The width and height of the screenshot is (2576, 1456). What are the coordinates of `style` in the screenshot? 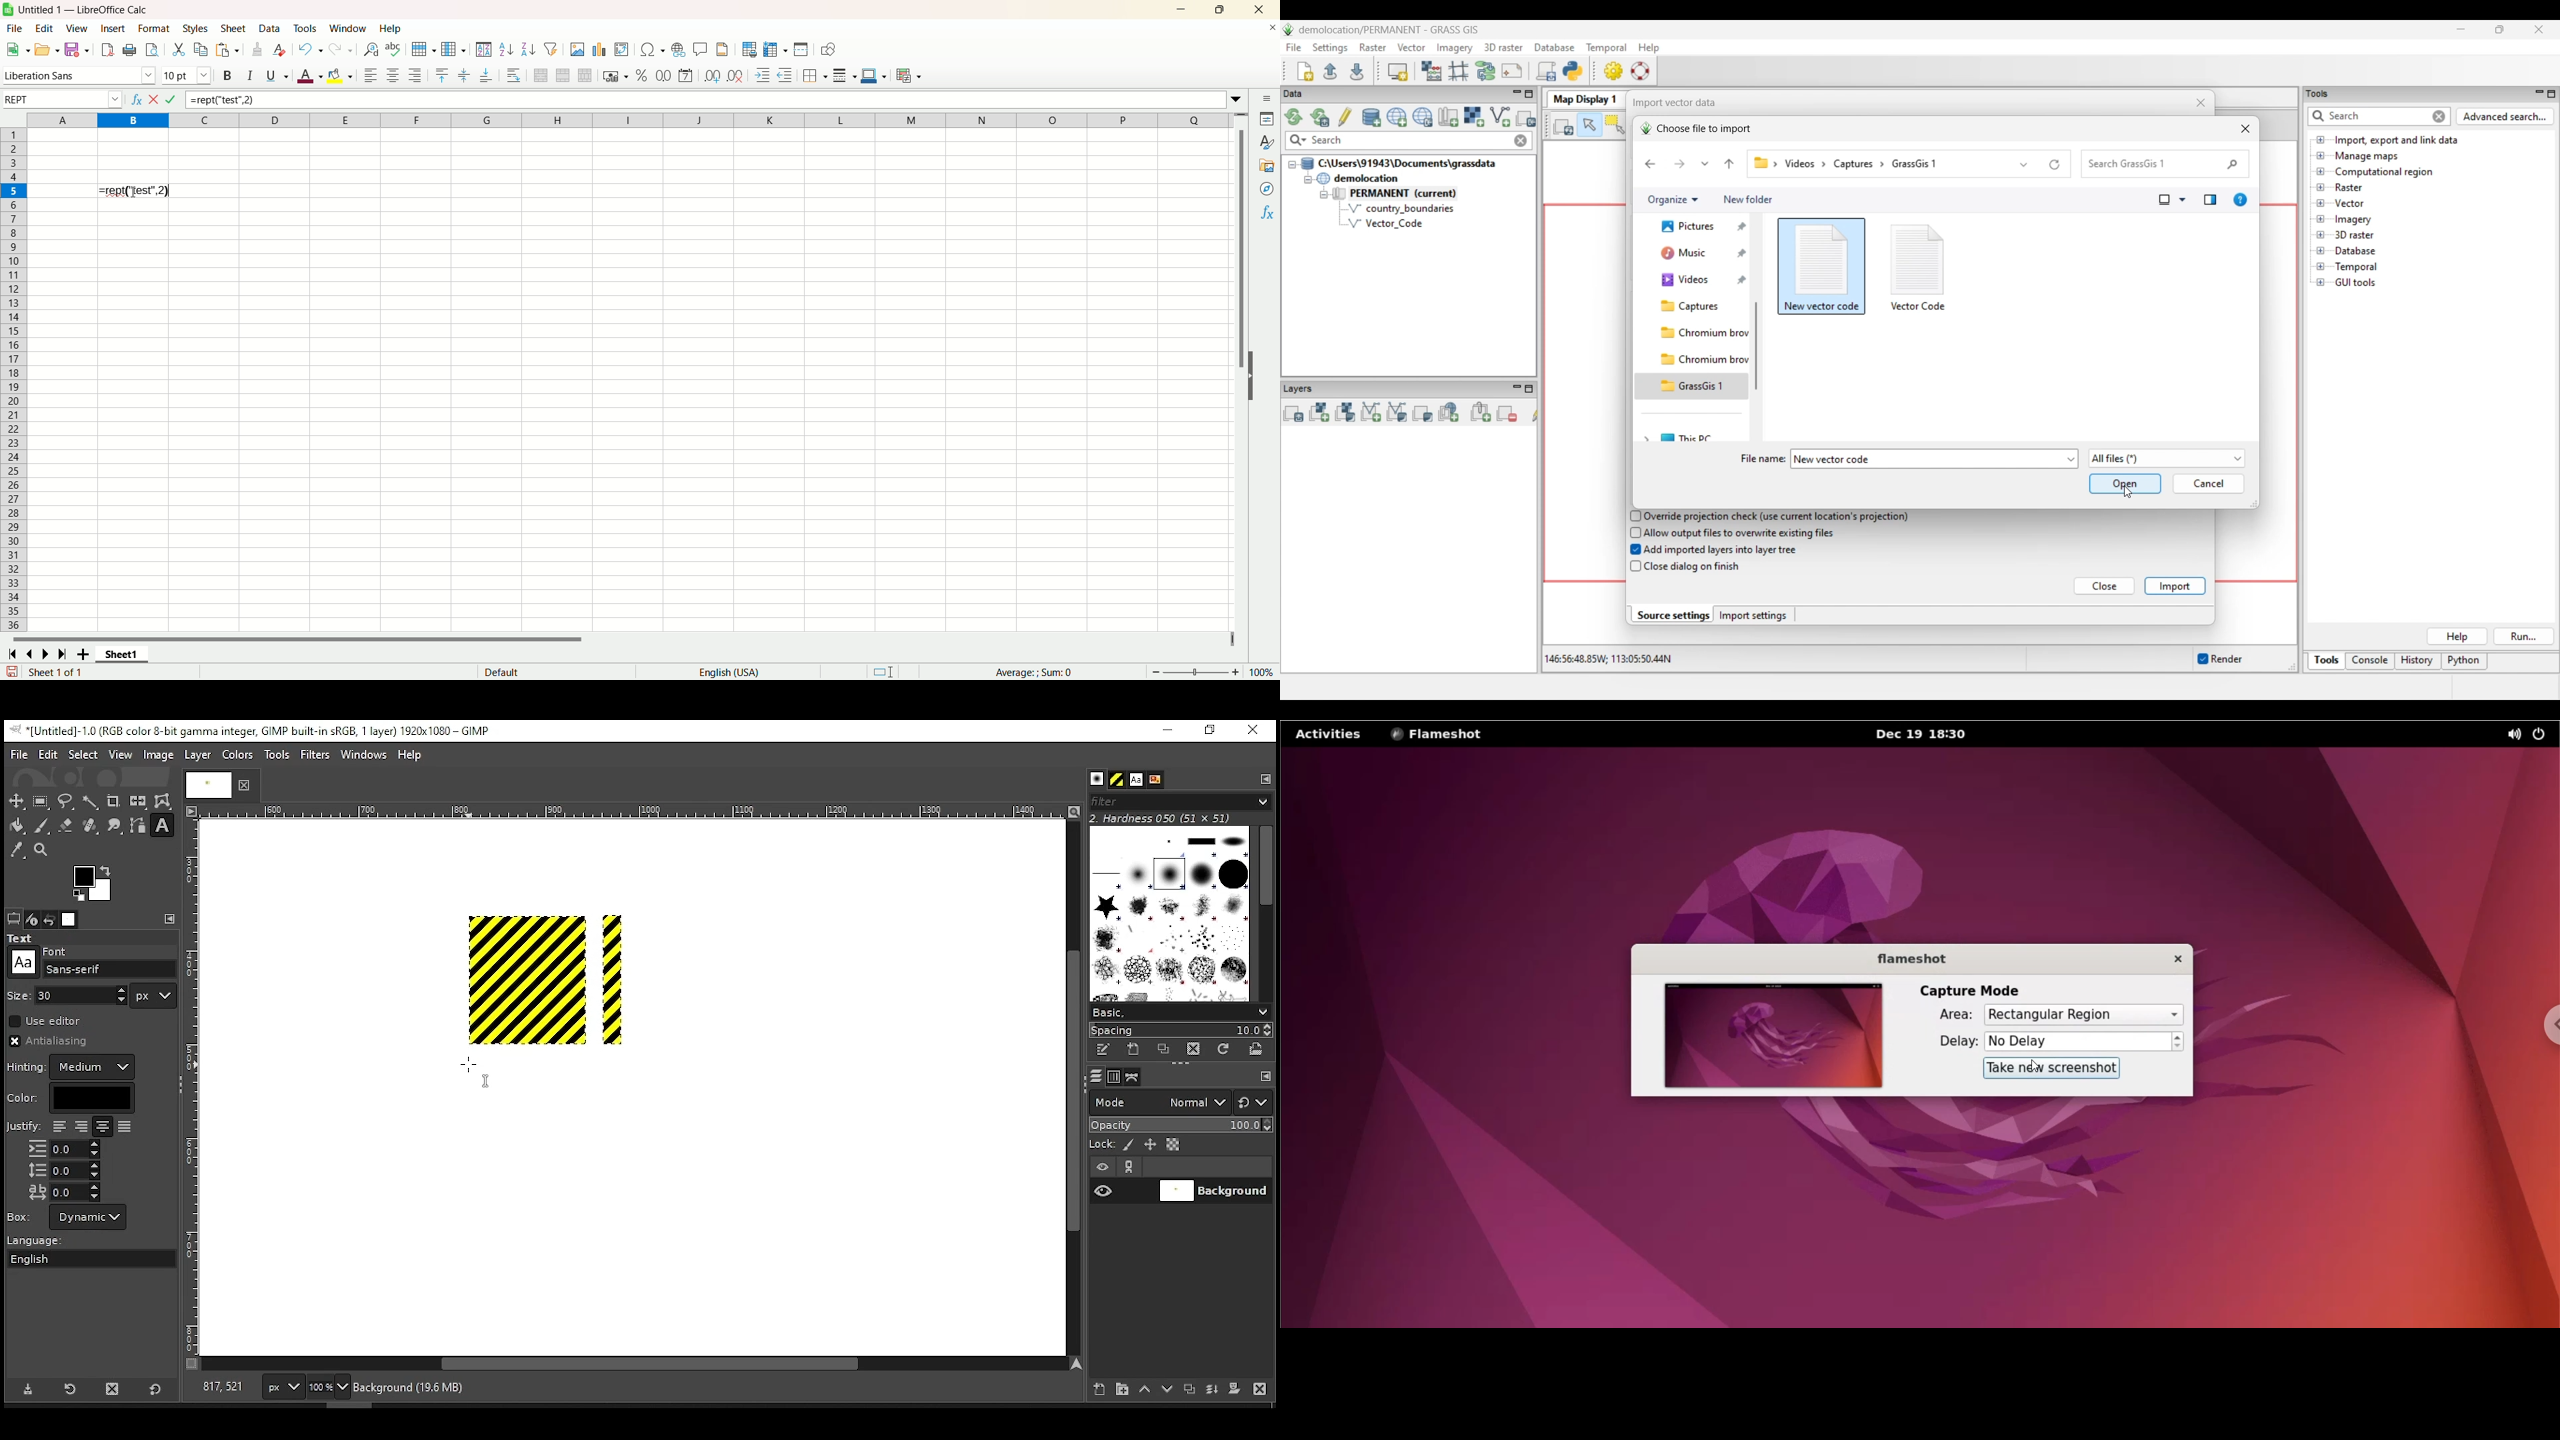 It's located at (1263, 141).